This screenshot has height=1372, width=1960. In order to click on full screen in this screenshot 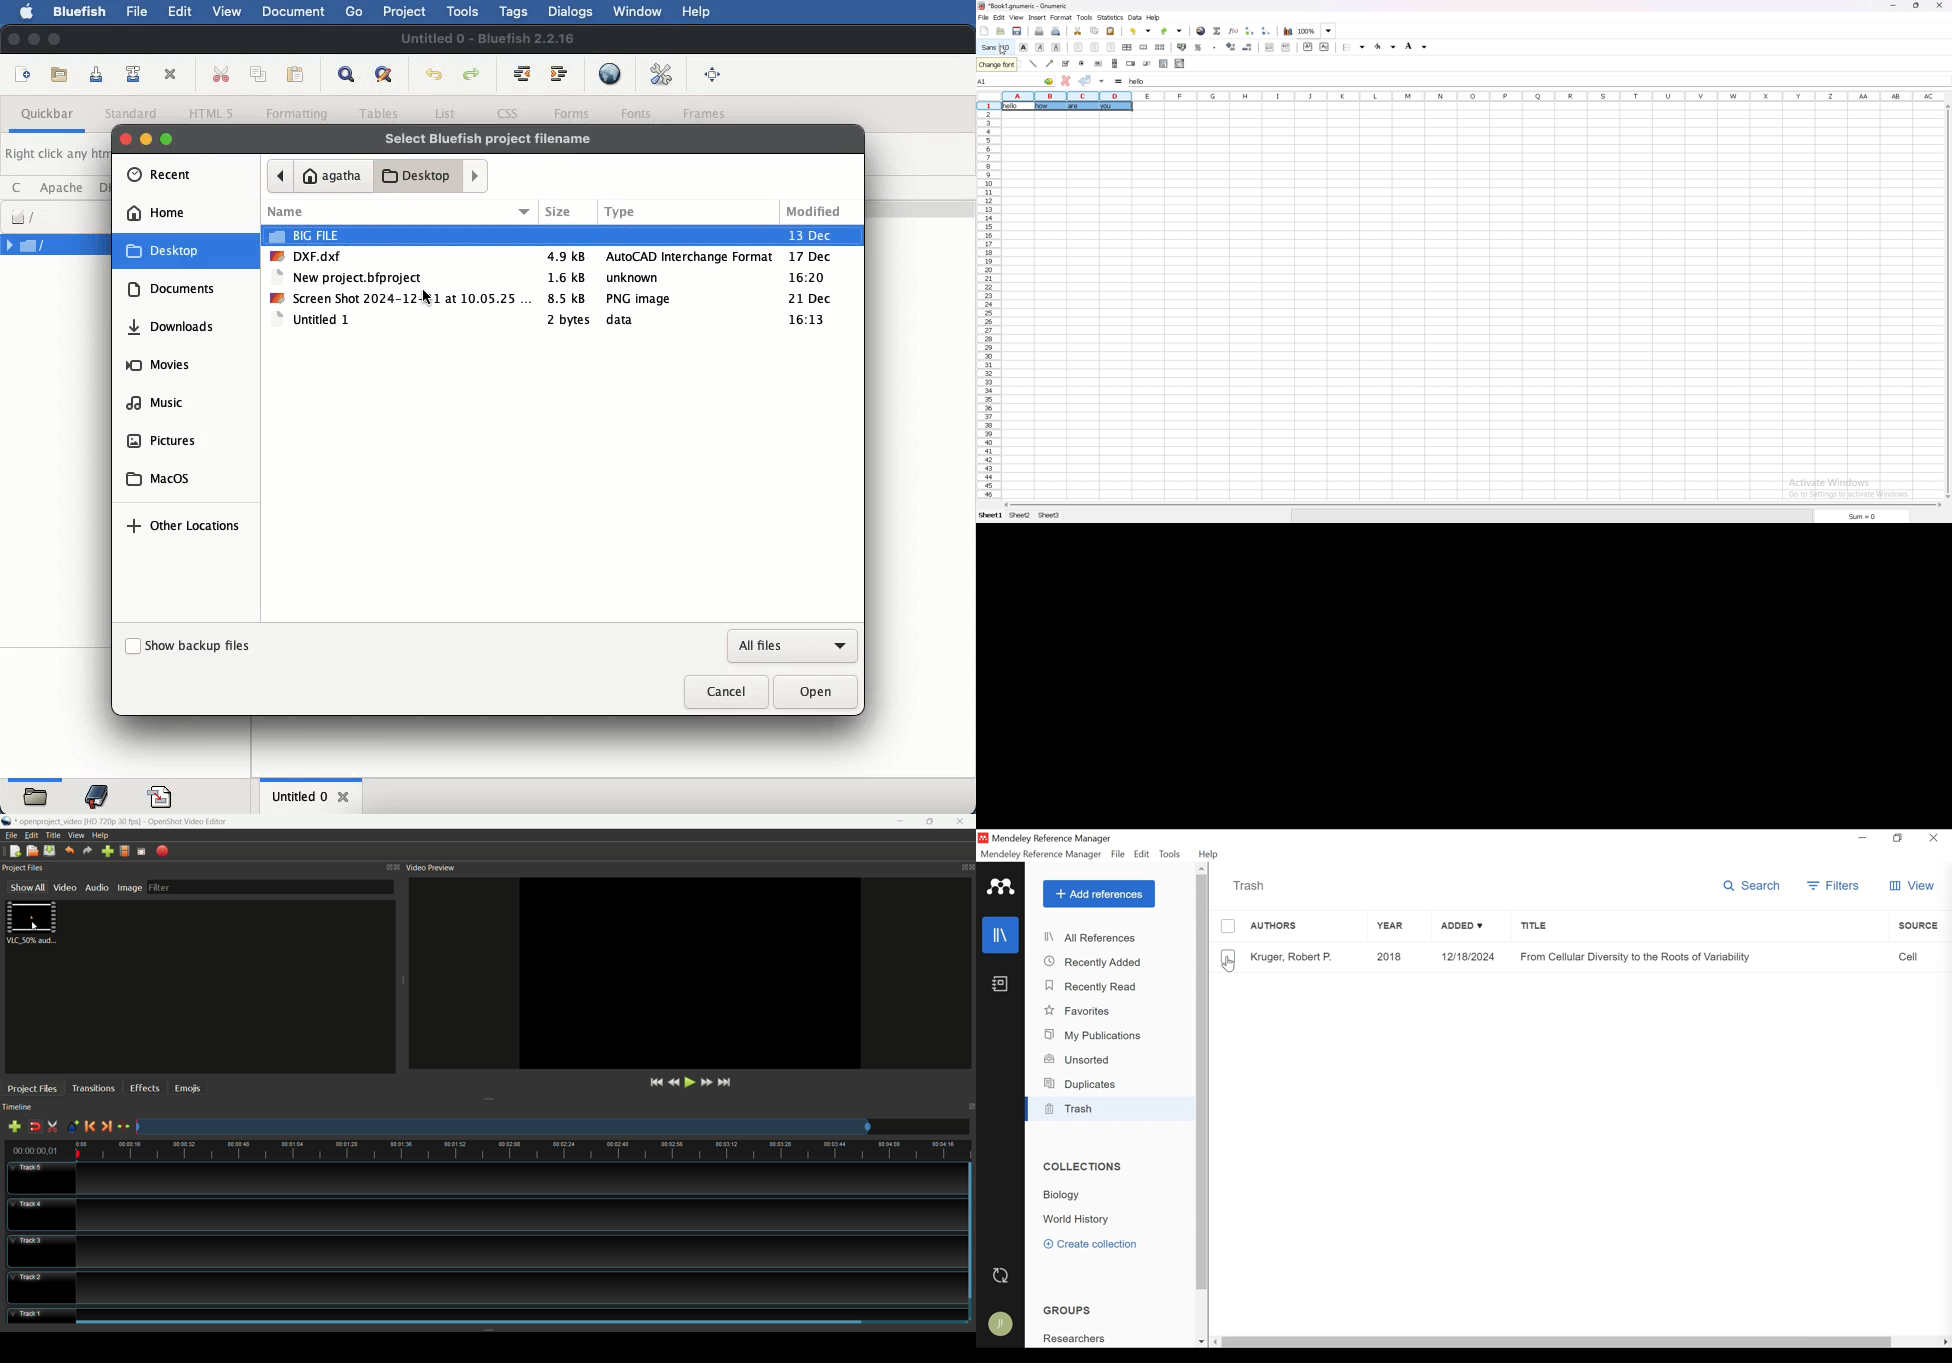, I will do `click(714, 73)`.